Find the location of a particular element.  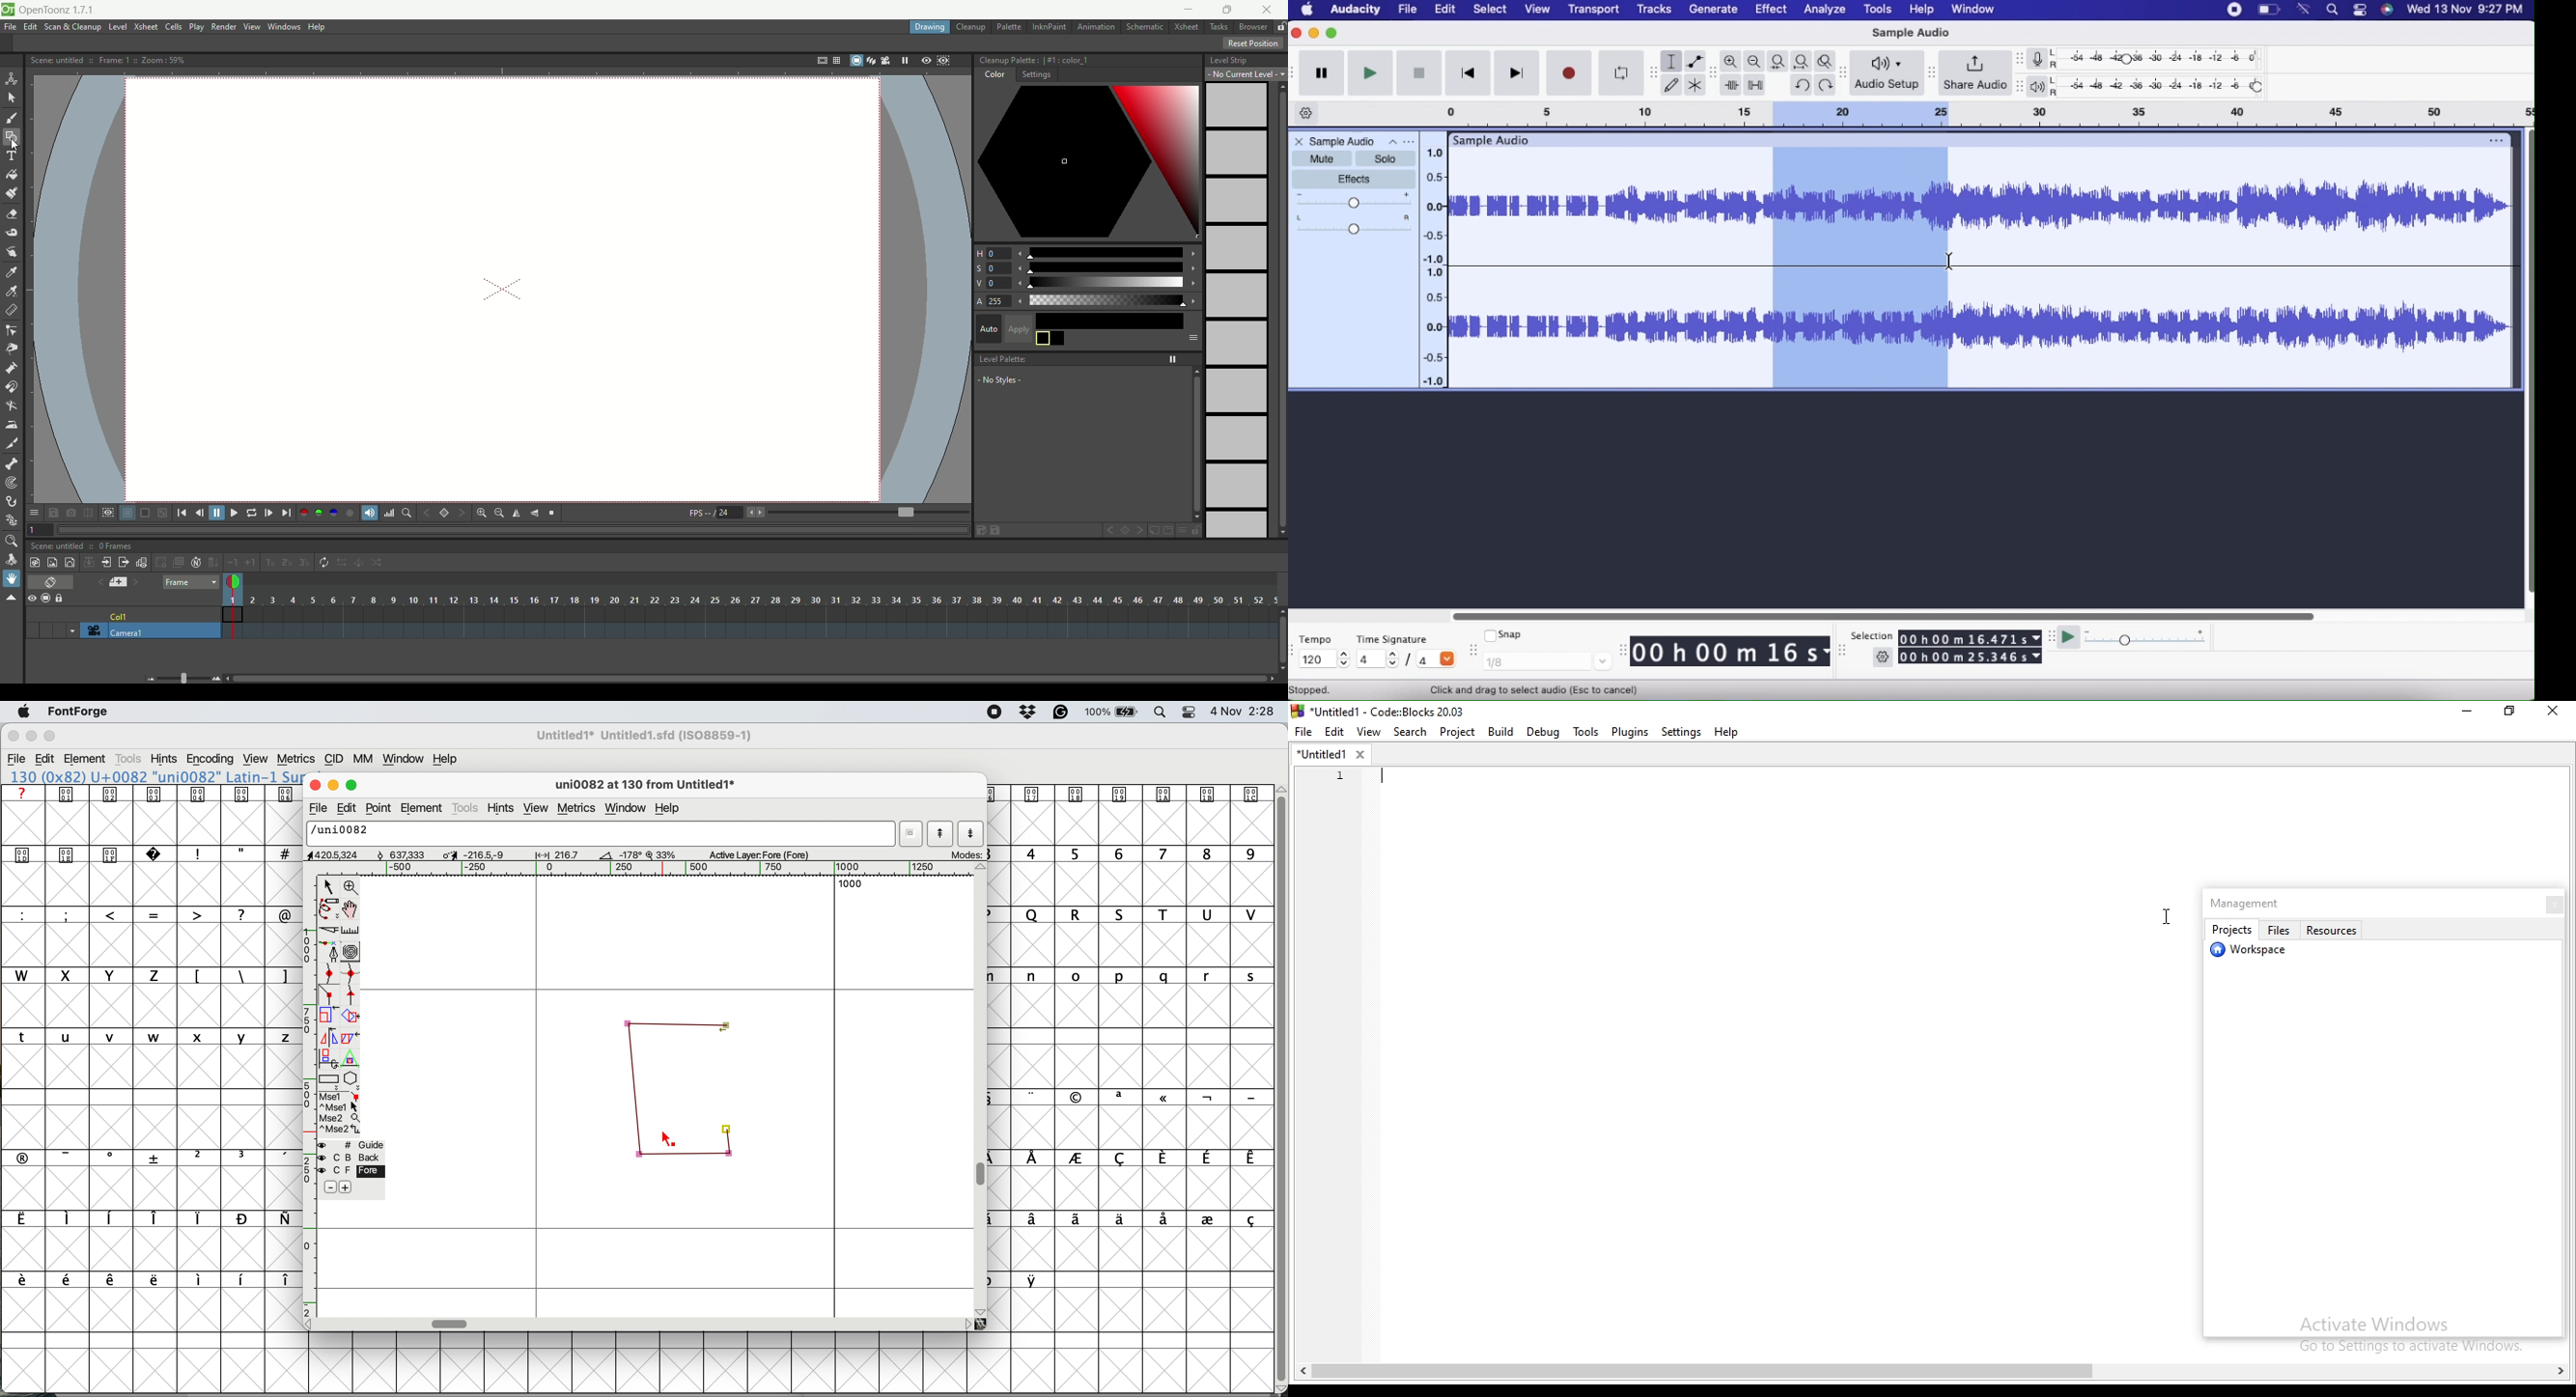

hand is located at coordinates (11, 579).